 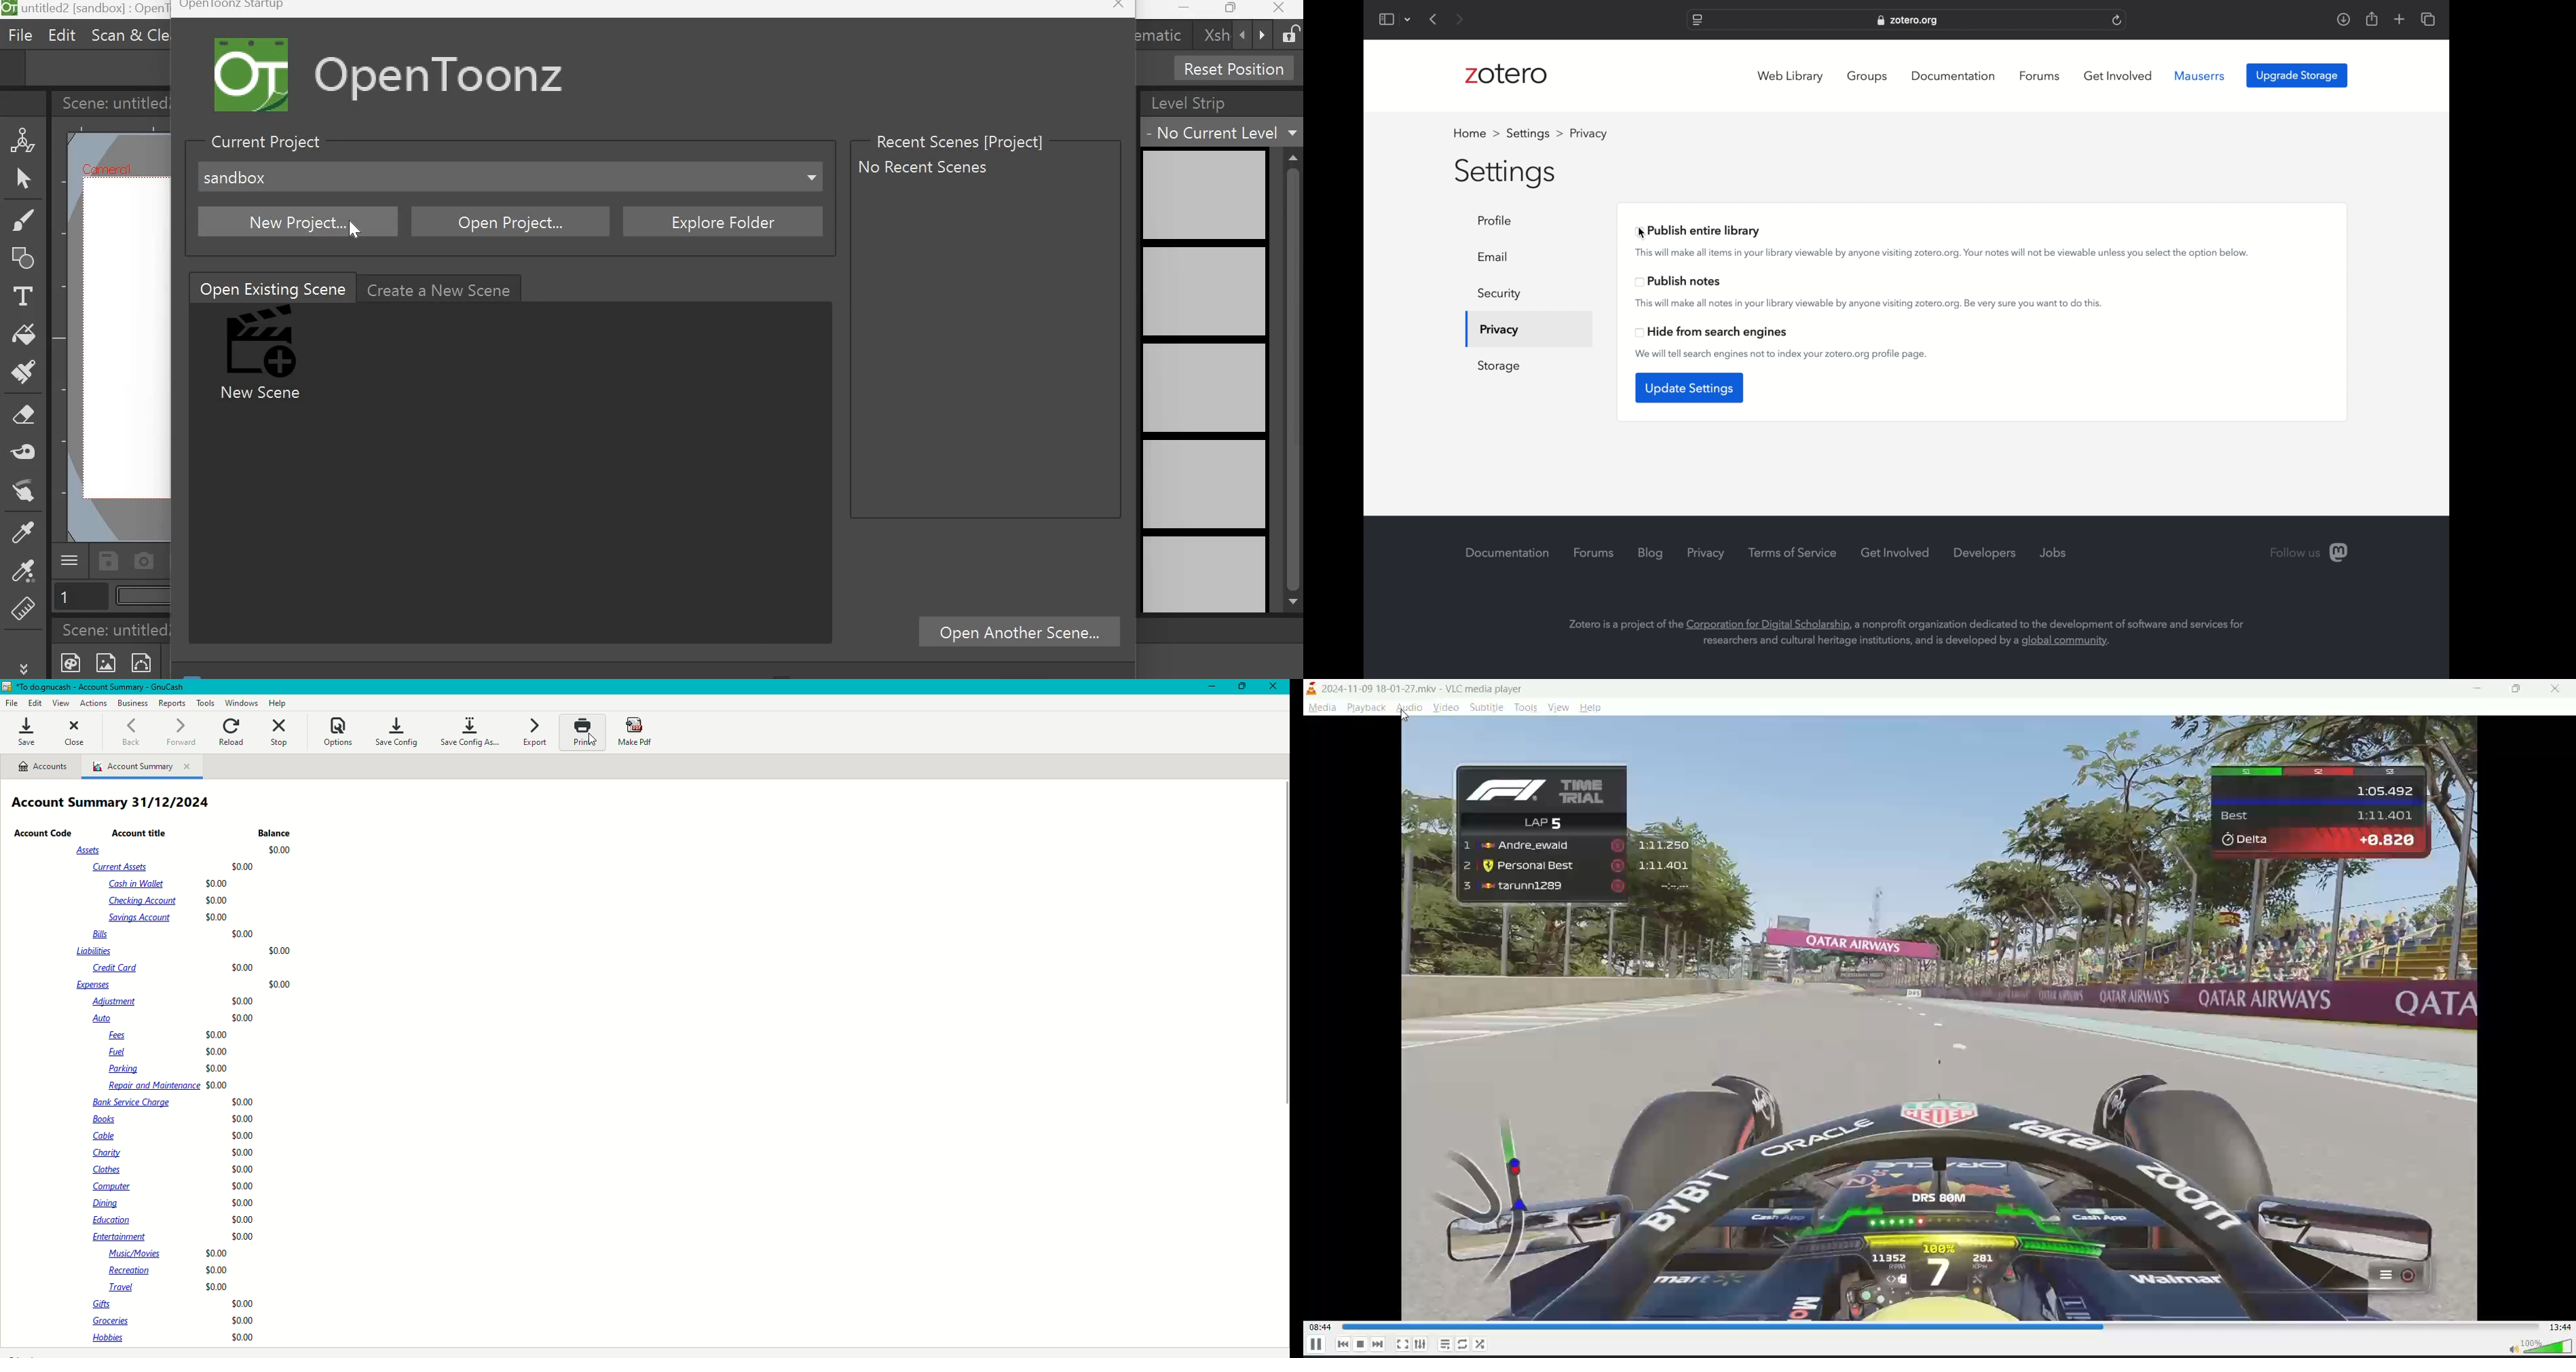 I want to click on this will make all notes in your library viewable by anyone visiting zotero.org. be very sure to do this, so click(x=1869, y=303).